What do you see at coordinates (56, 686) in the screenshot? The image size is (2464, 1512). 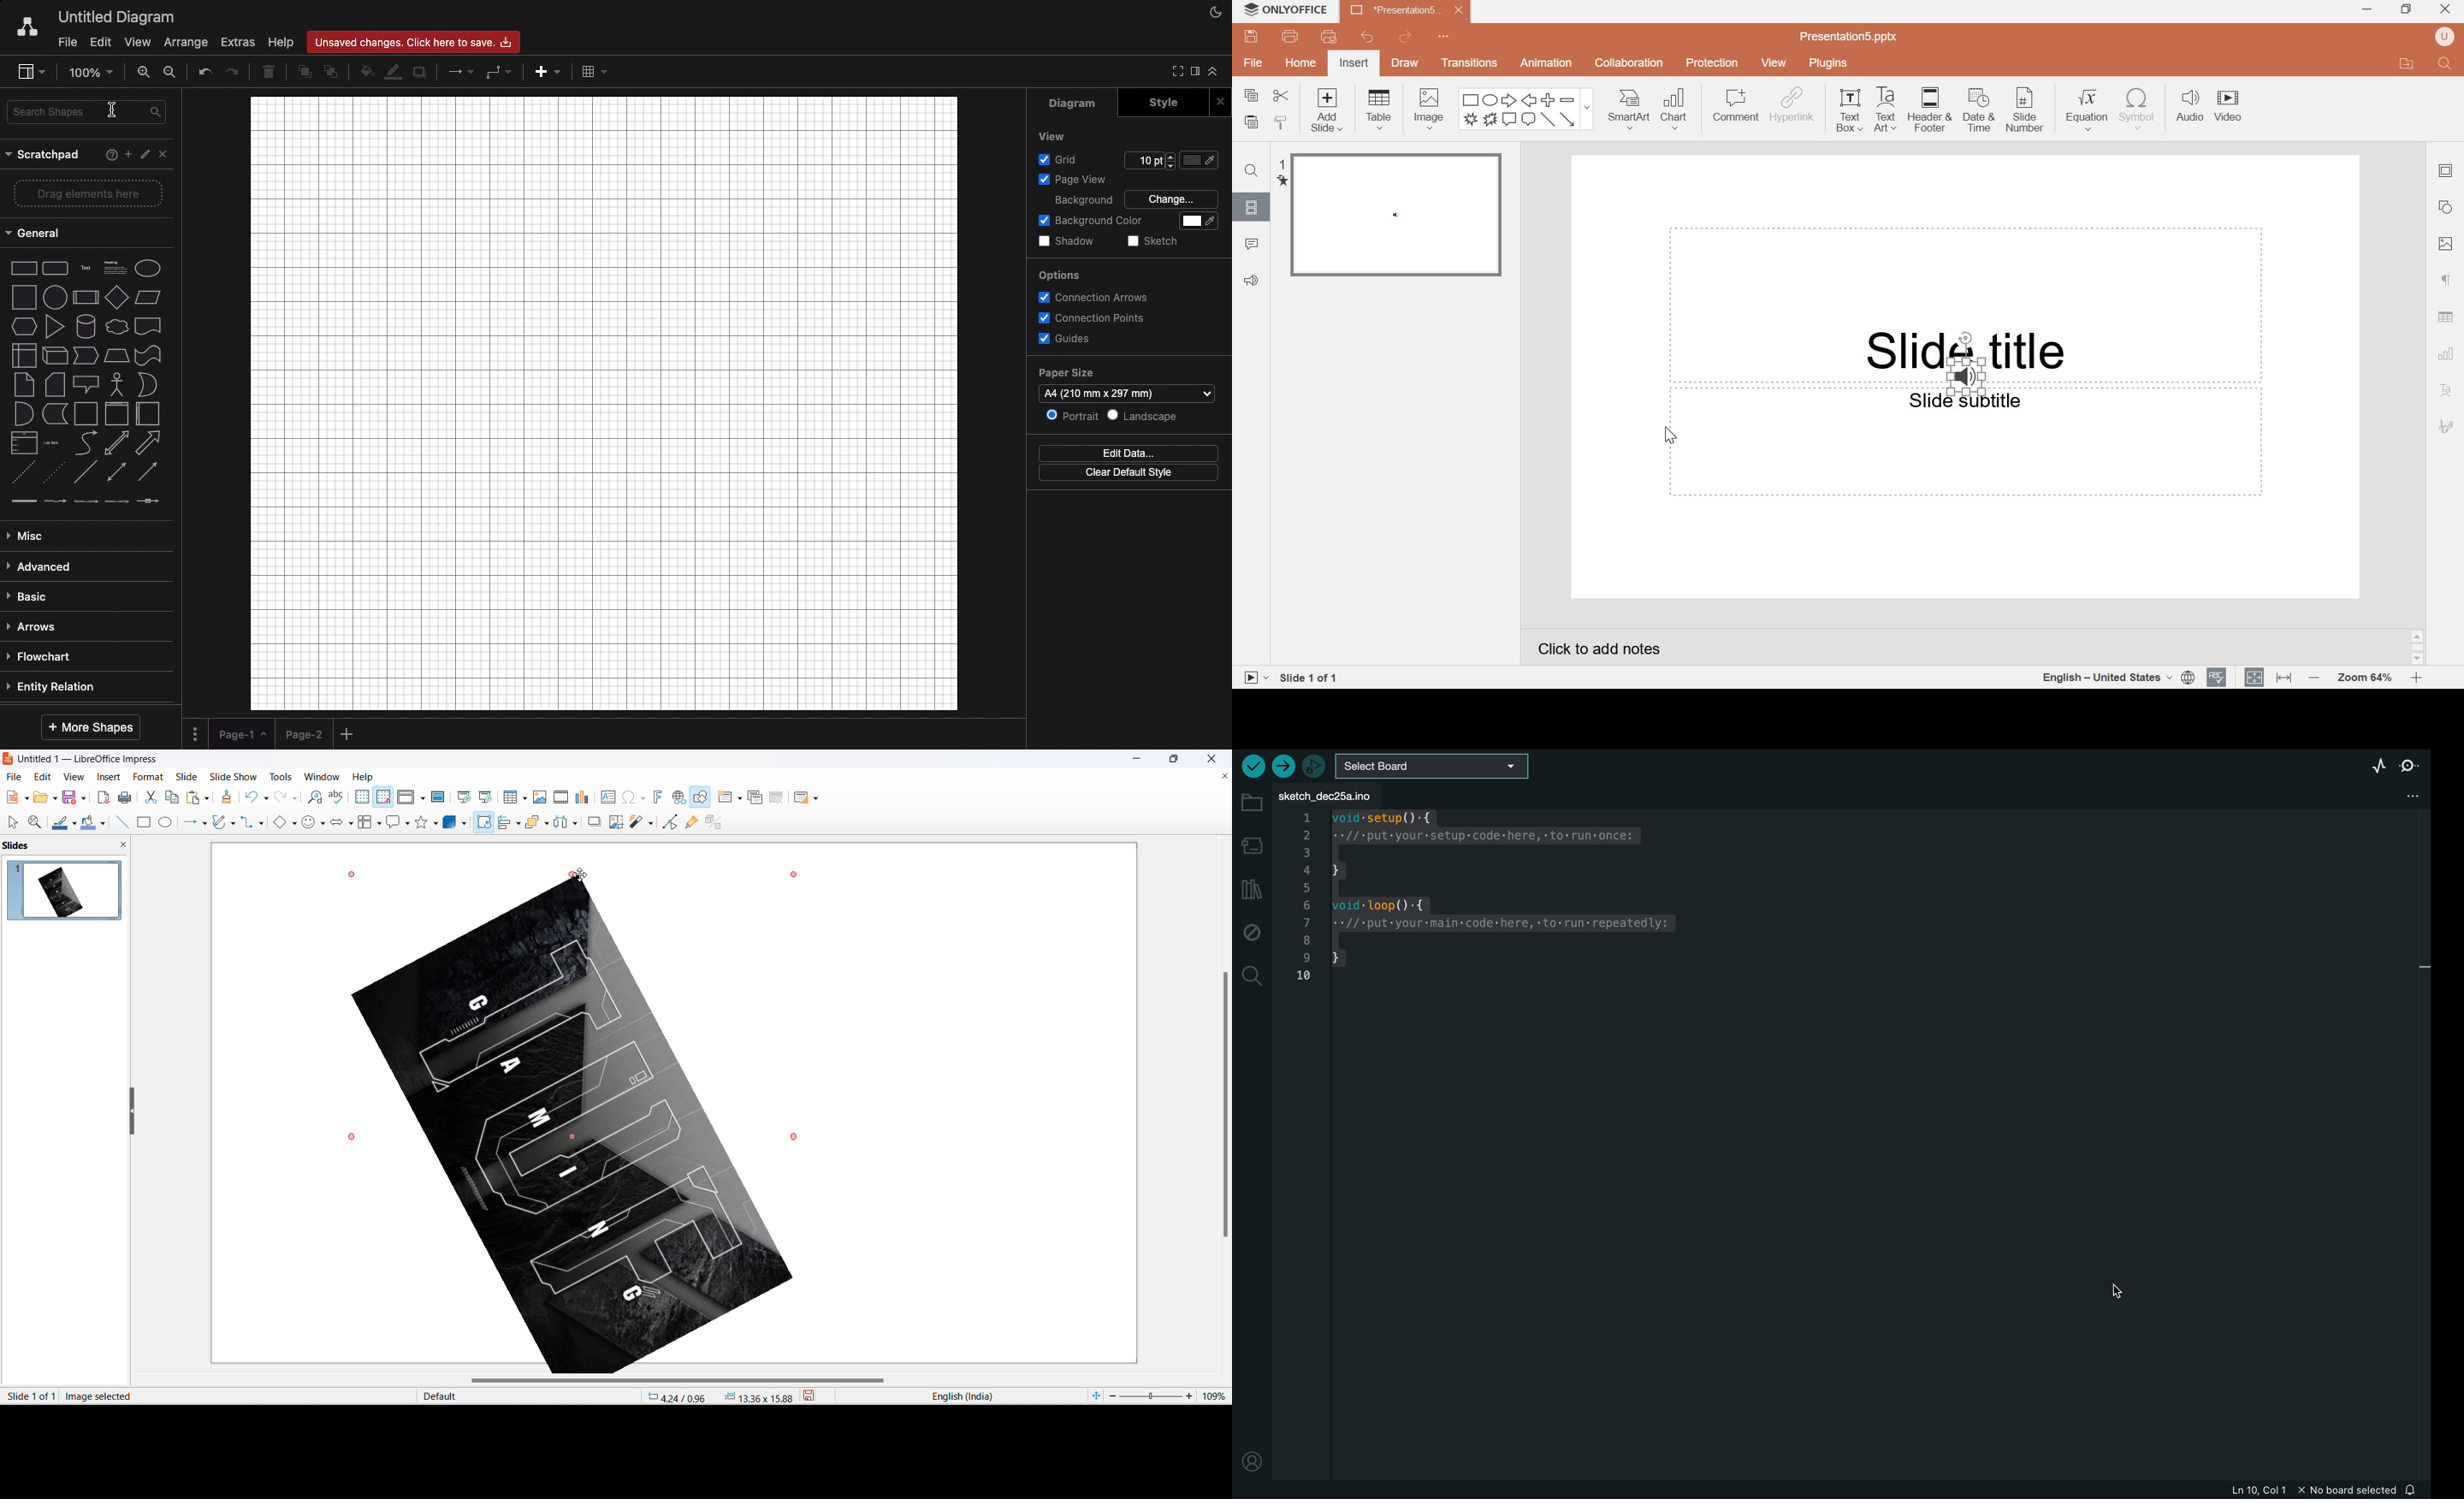 I see `Entity relation` at bounding box center [56, 686].